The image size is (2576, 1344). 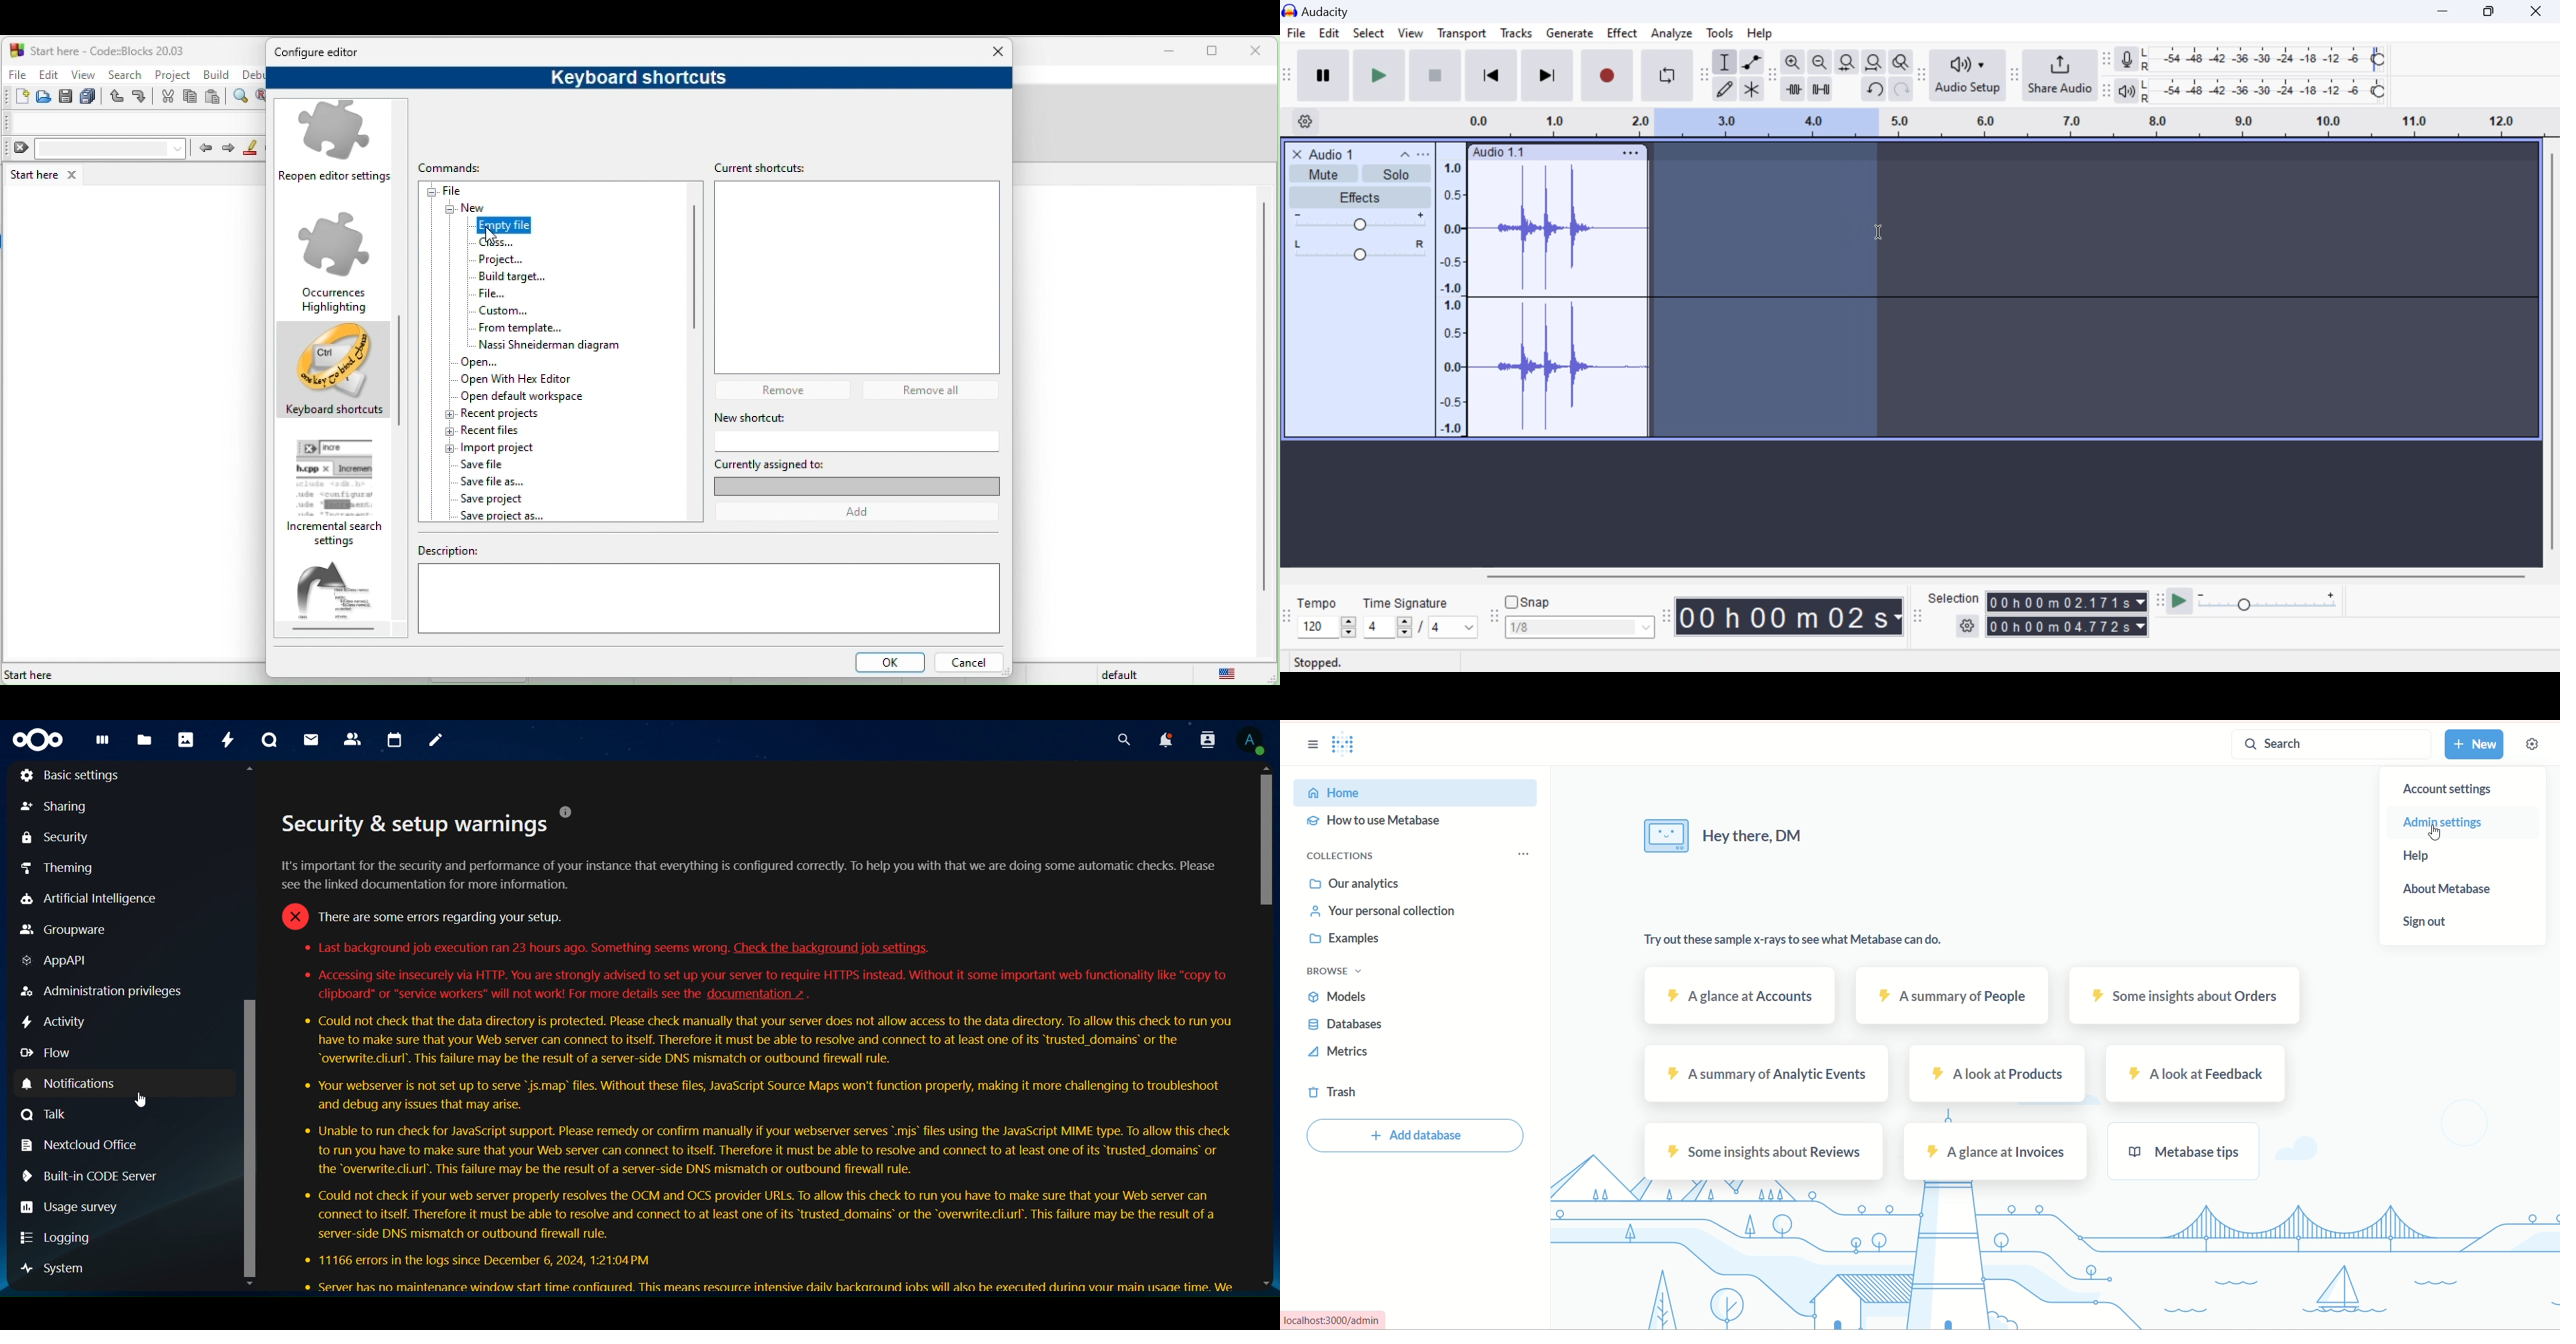 What do you see at coordinates (334, 373) in the screenshot?
I see `keyboard shortcuts` at bounding box center [334, 373].